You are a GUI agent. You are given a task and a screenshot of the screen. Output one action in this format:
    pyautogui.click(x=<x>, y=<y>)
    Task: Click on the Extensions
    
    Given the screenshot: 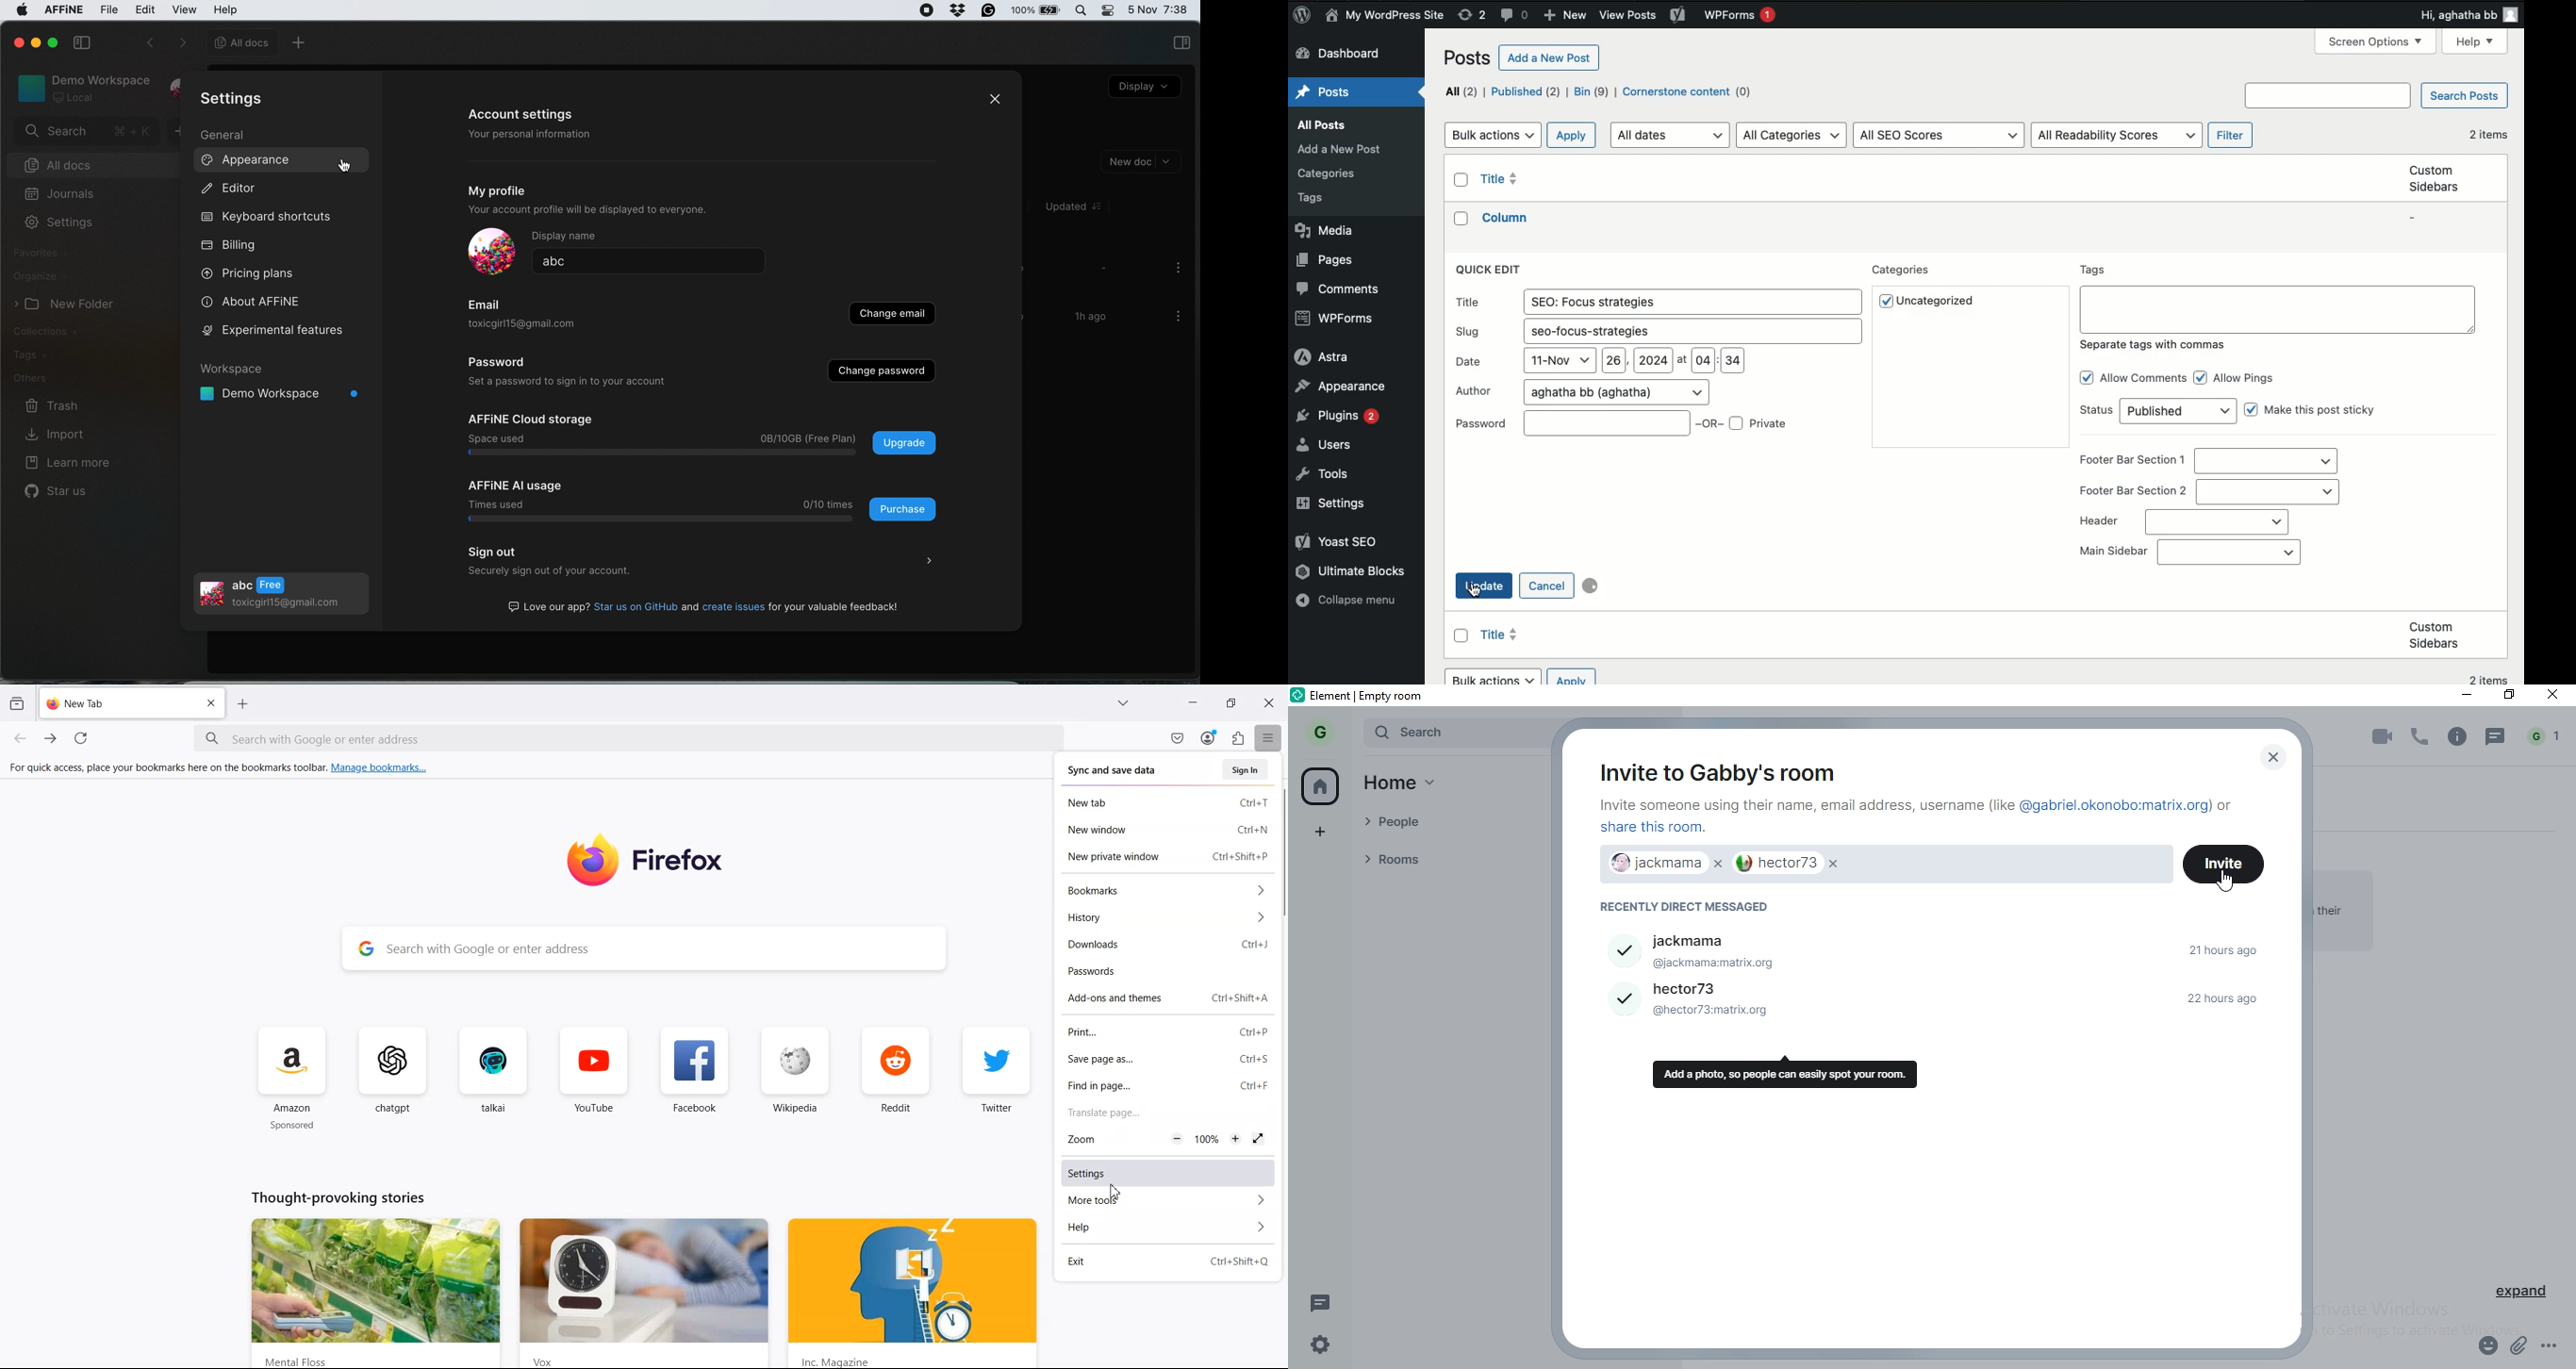 What is the action you would take?
    pyautogui.click(x=1239, y=738)
    